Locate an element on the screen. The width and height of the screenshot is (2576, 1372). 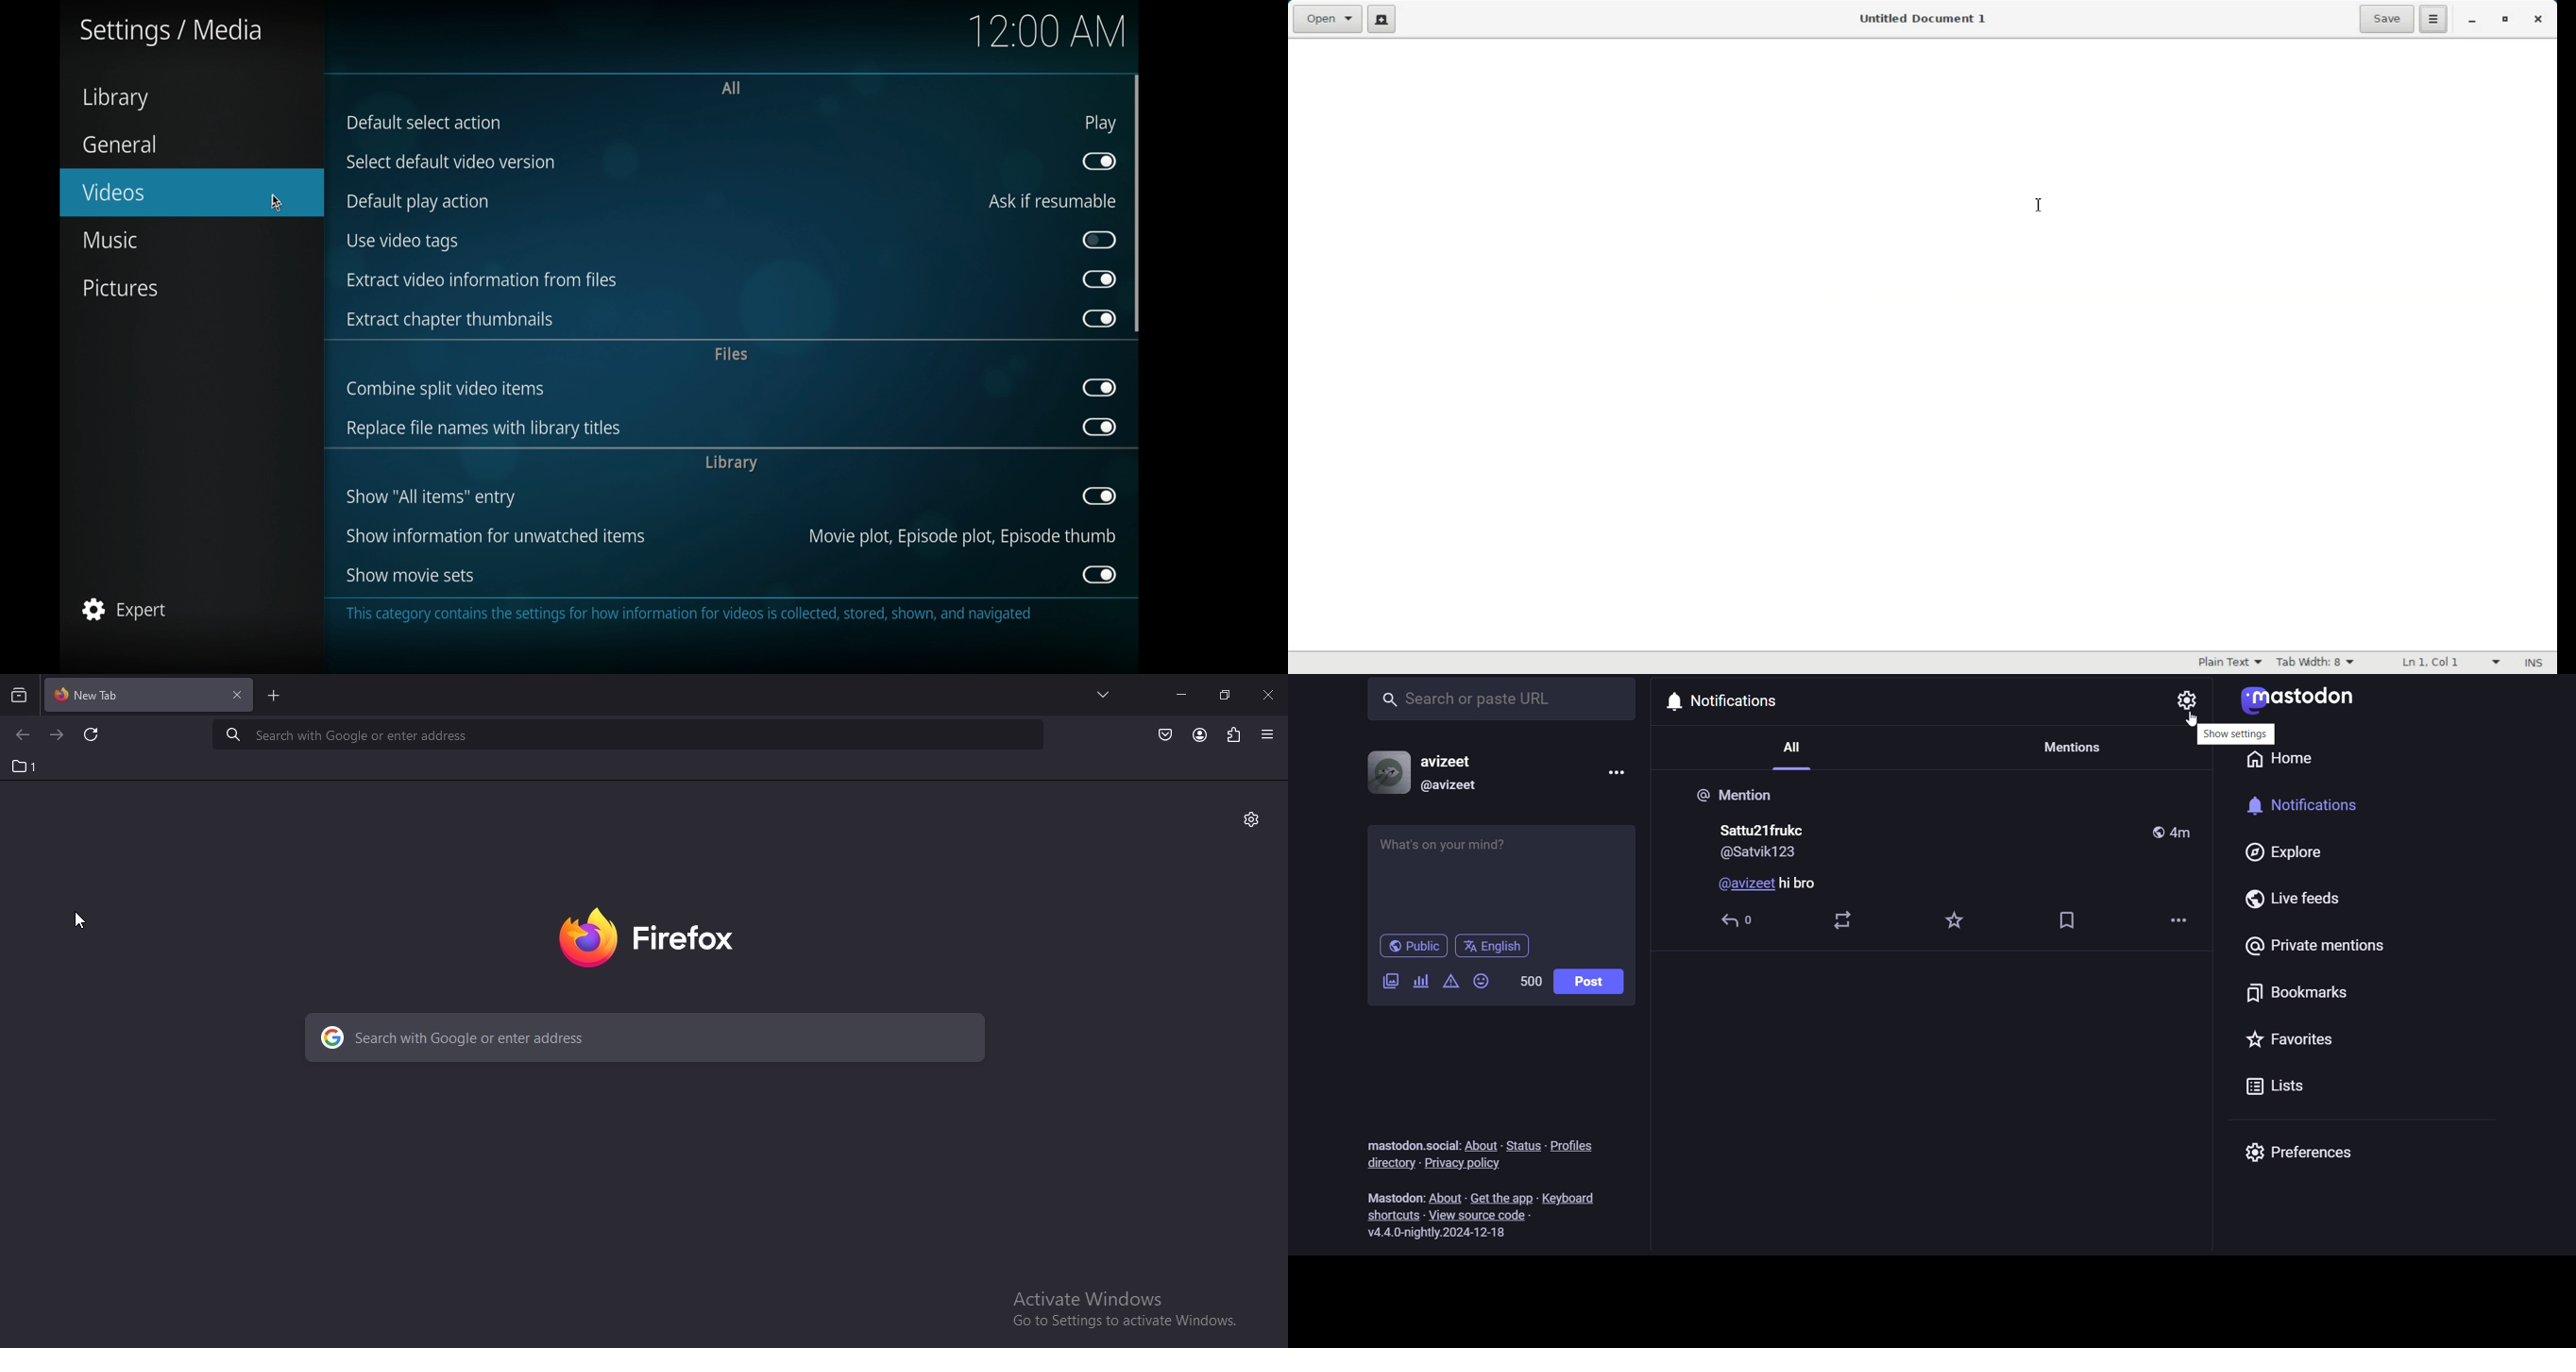
cursor is located at coordinates (2197, 717).